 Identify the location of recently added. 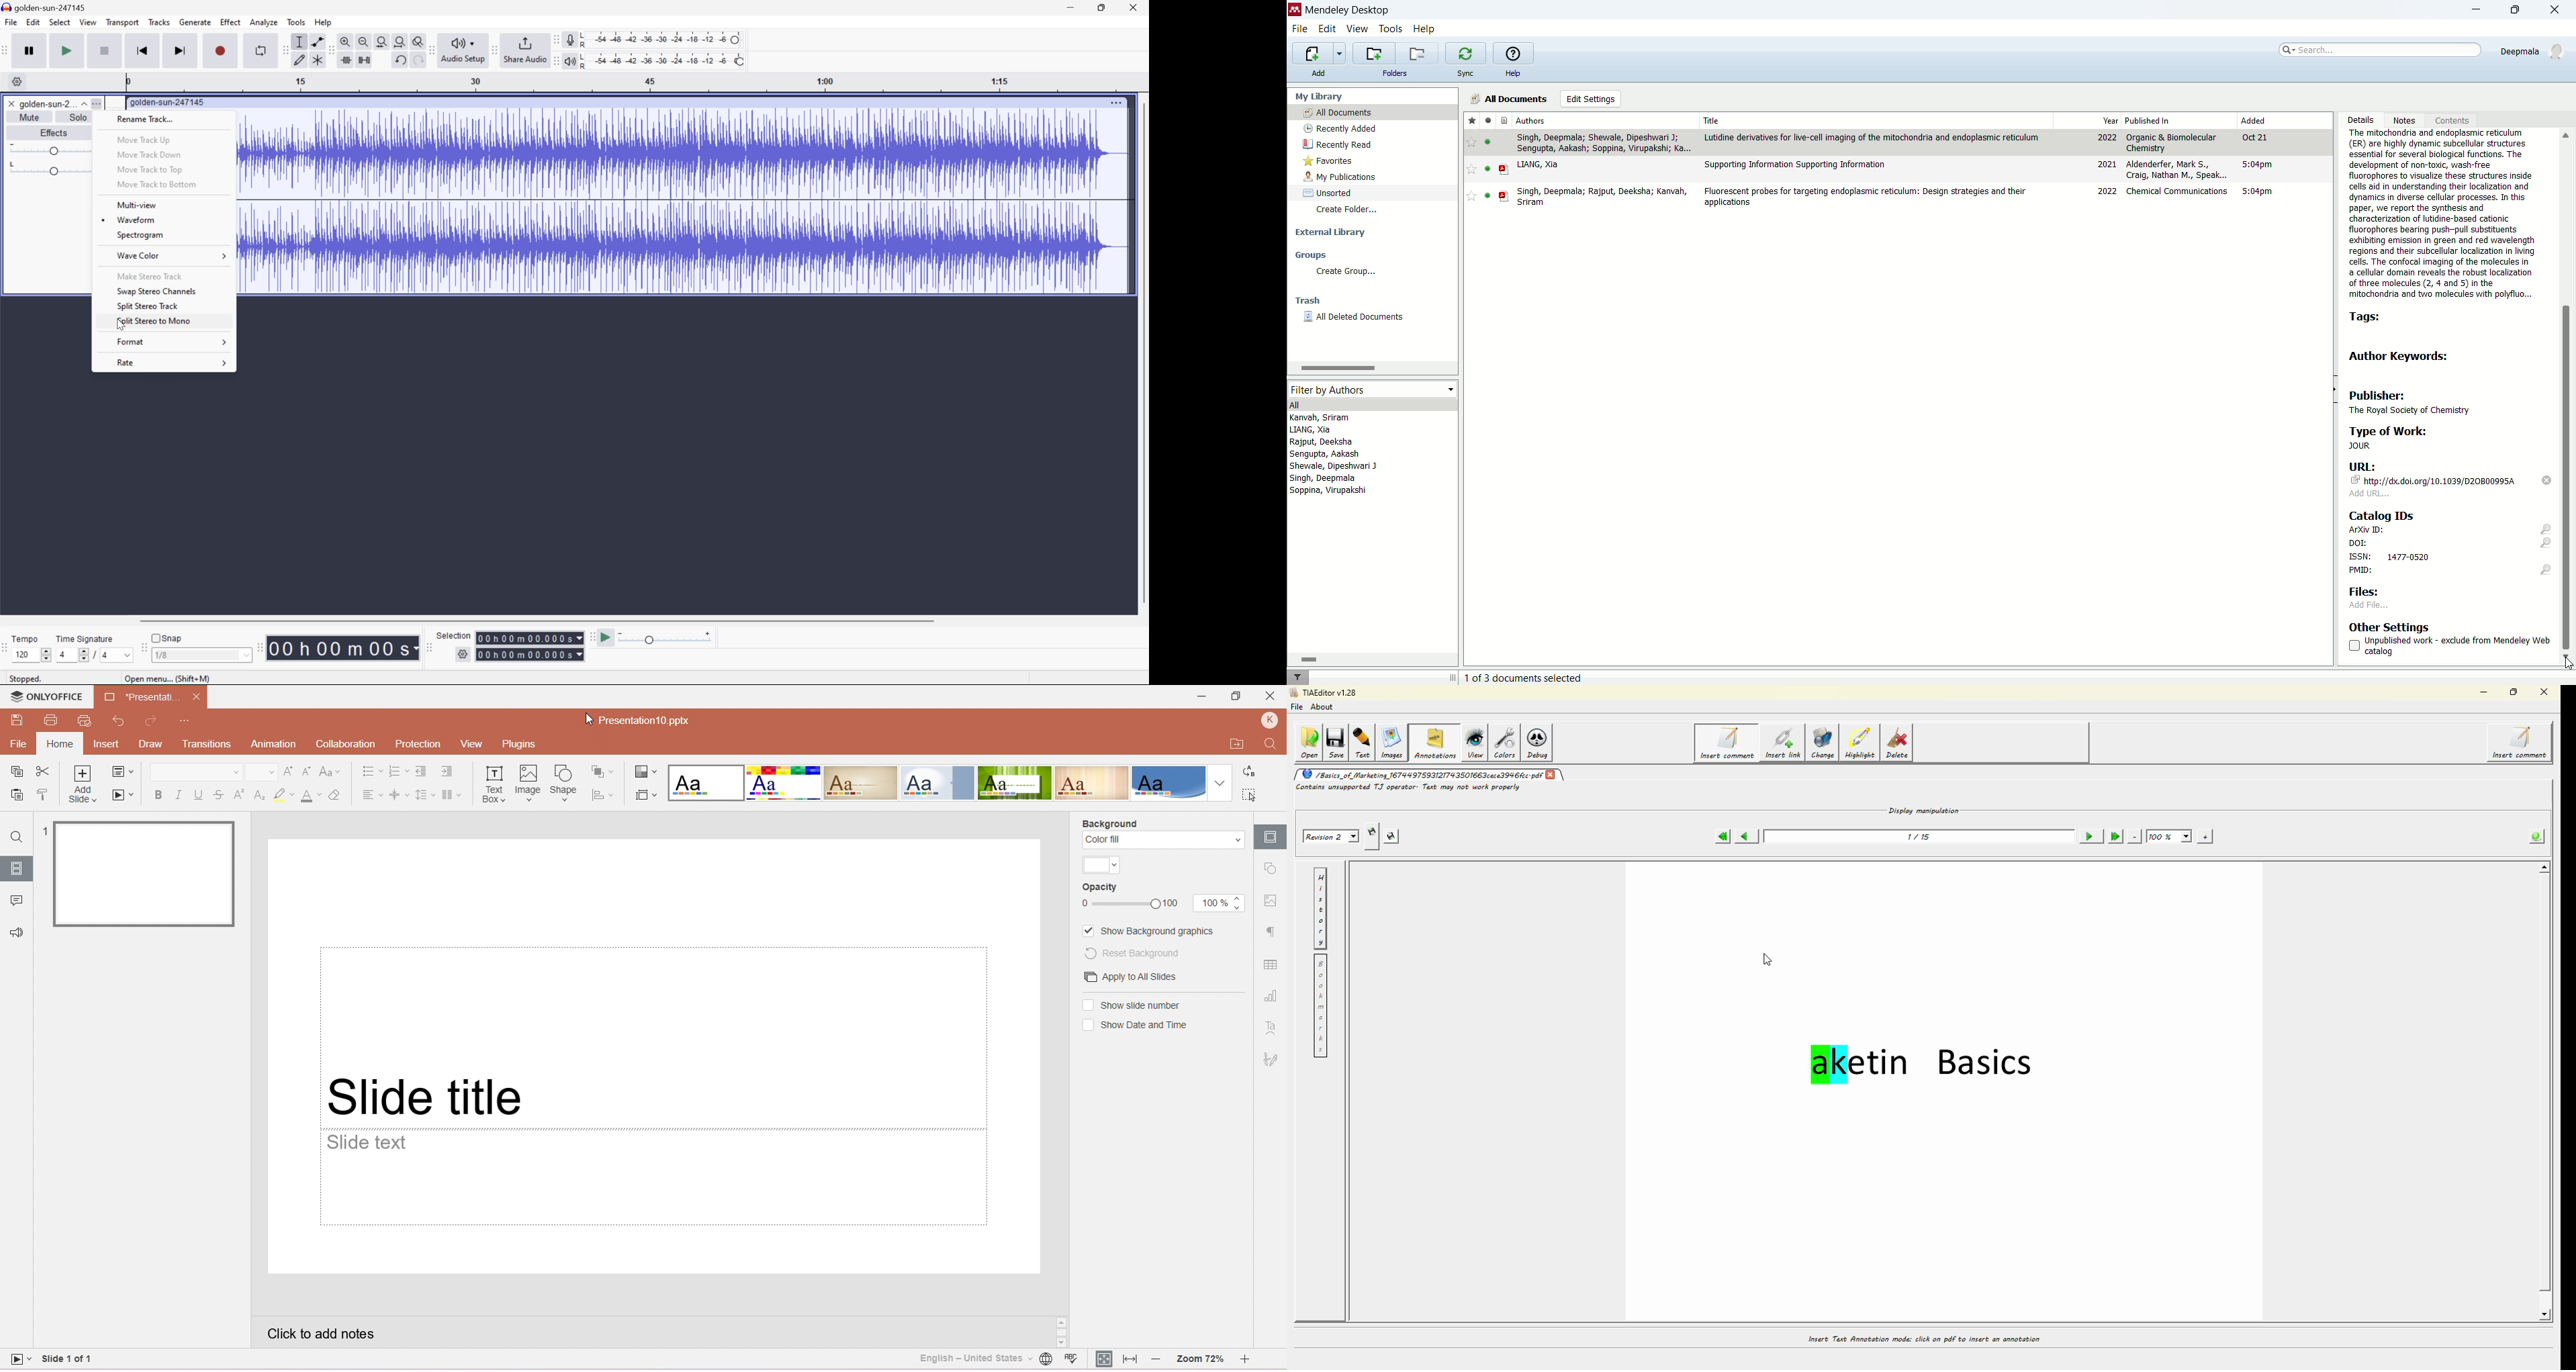
(1338, 128).